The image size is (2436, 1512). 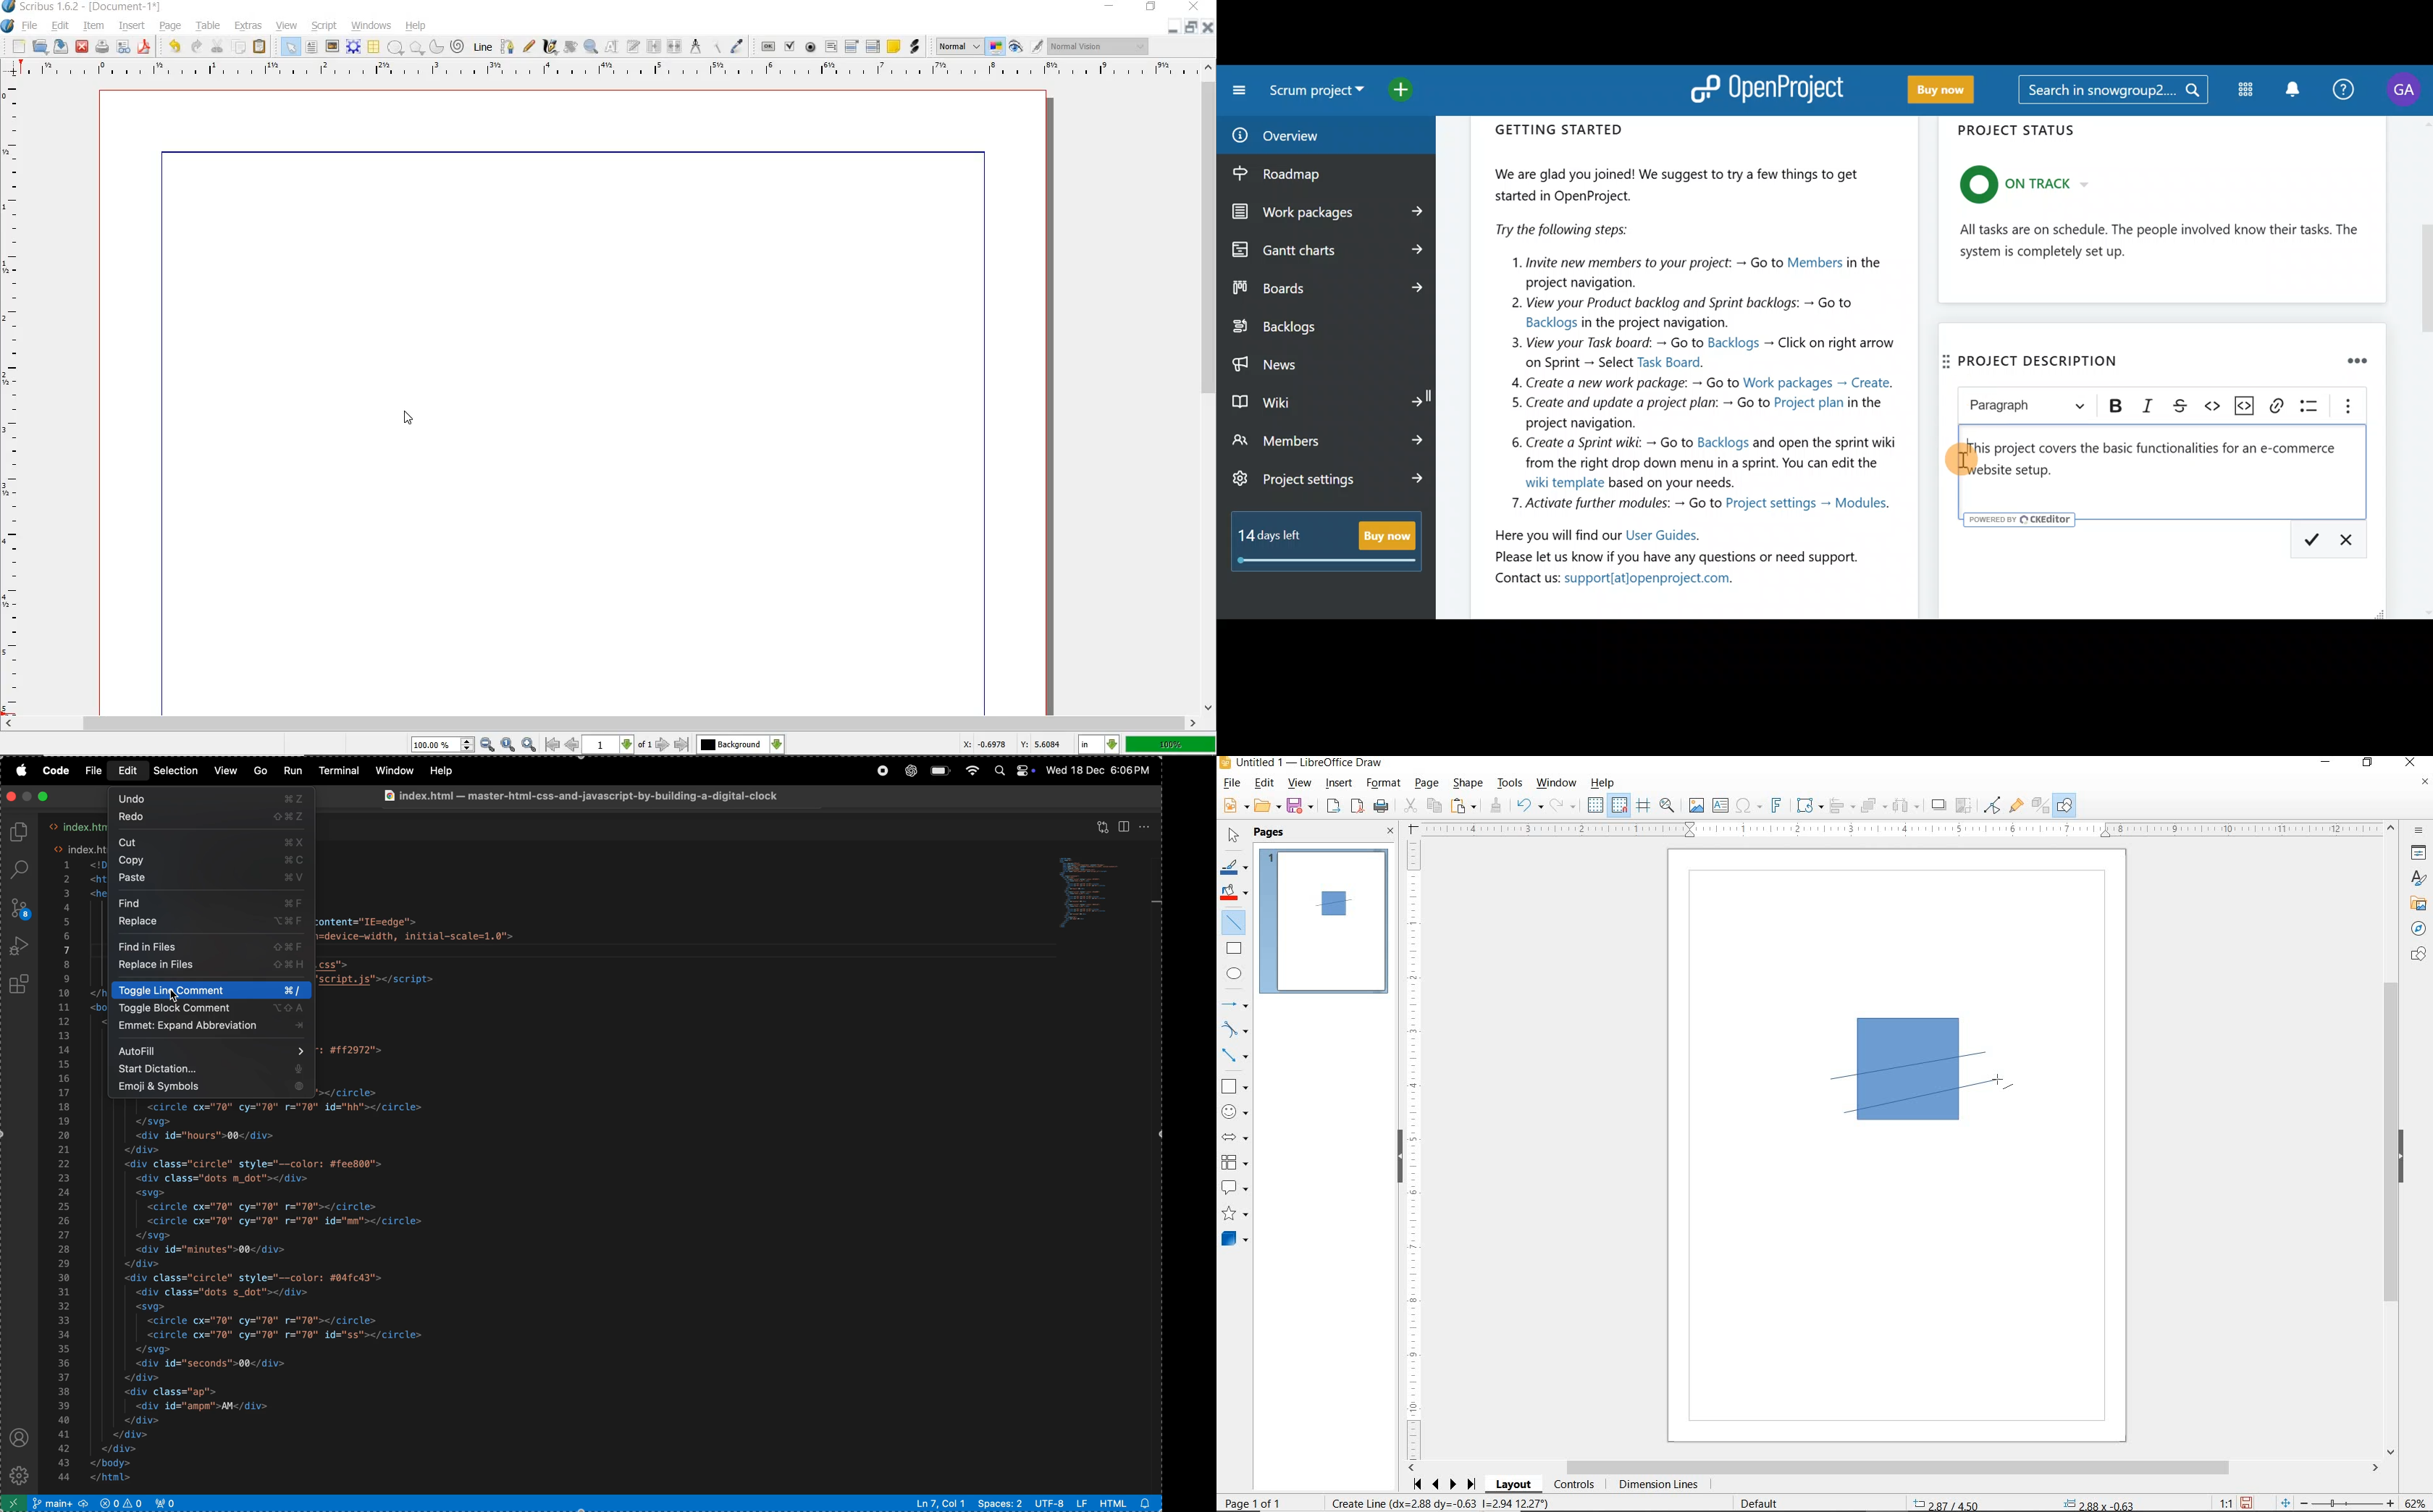 I want to click on FILL COLOR, so click(x=1235, y=894).